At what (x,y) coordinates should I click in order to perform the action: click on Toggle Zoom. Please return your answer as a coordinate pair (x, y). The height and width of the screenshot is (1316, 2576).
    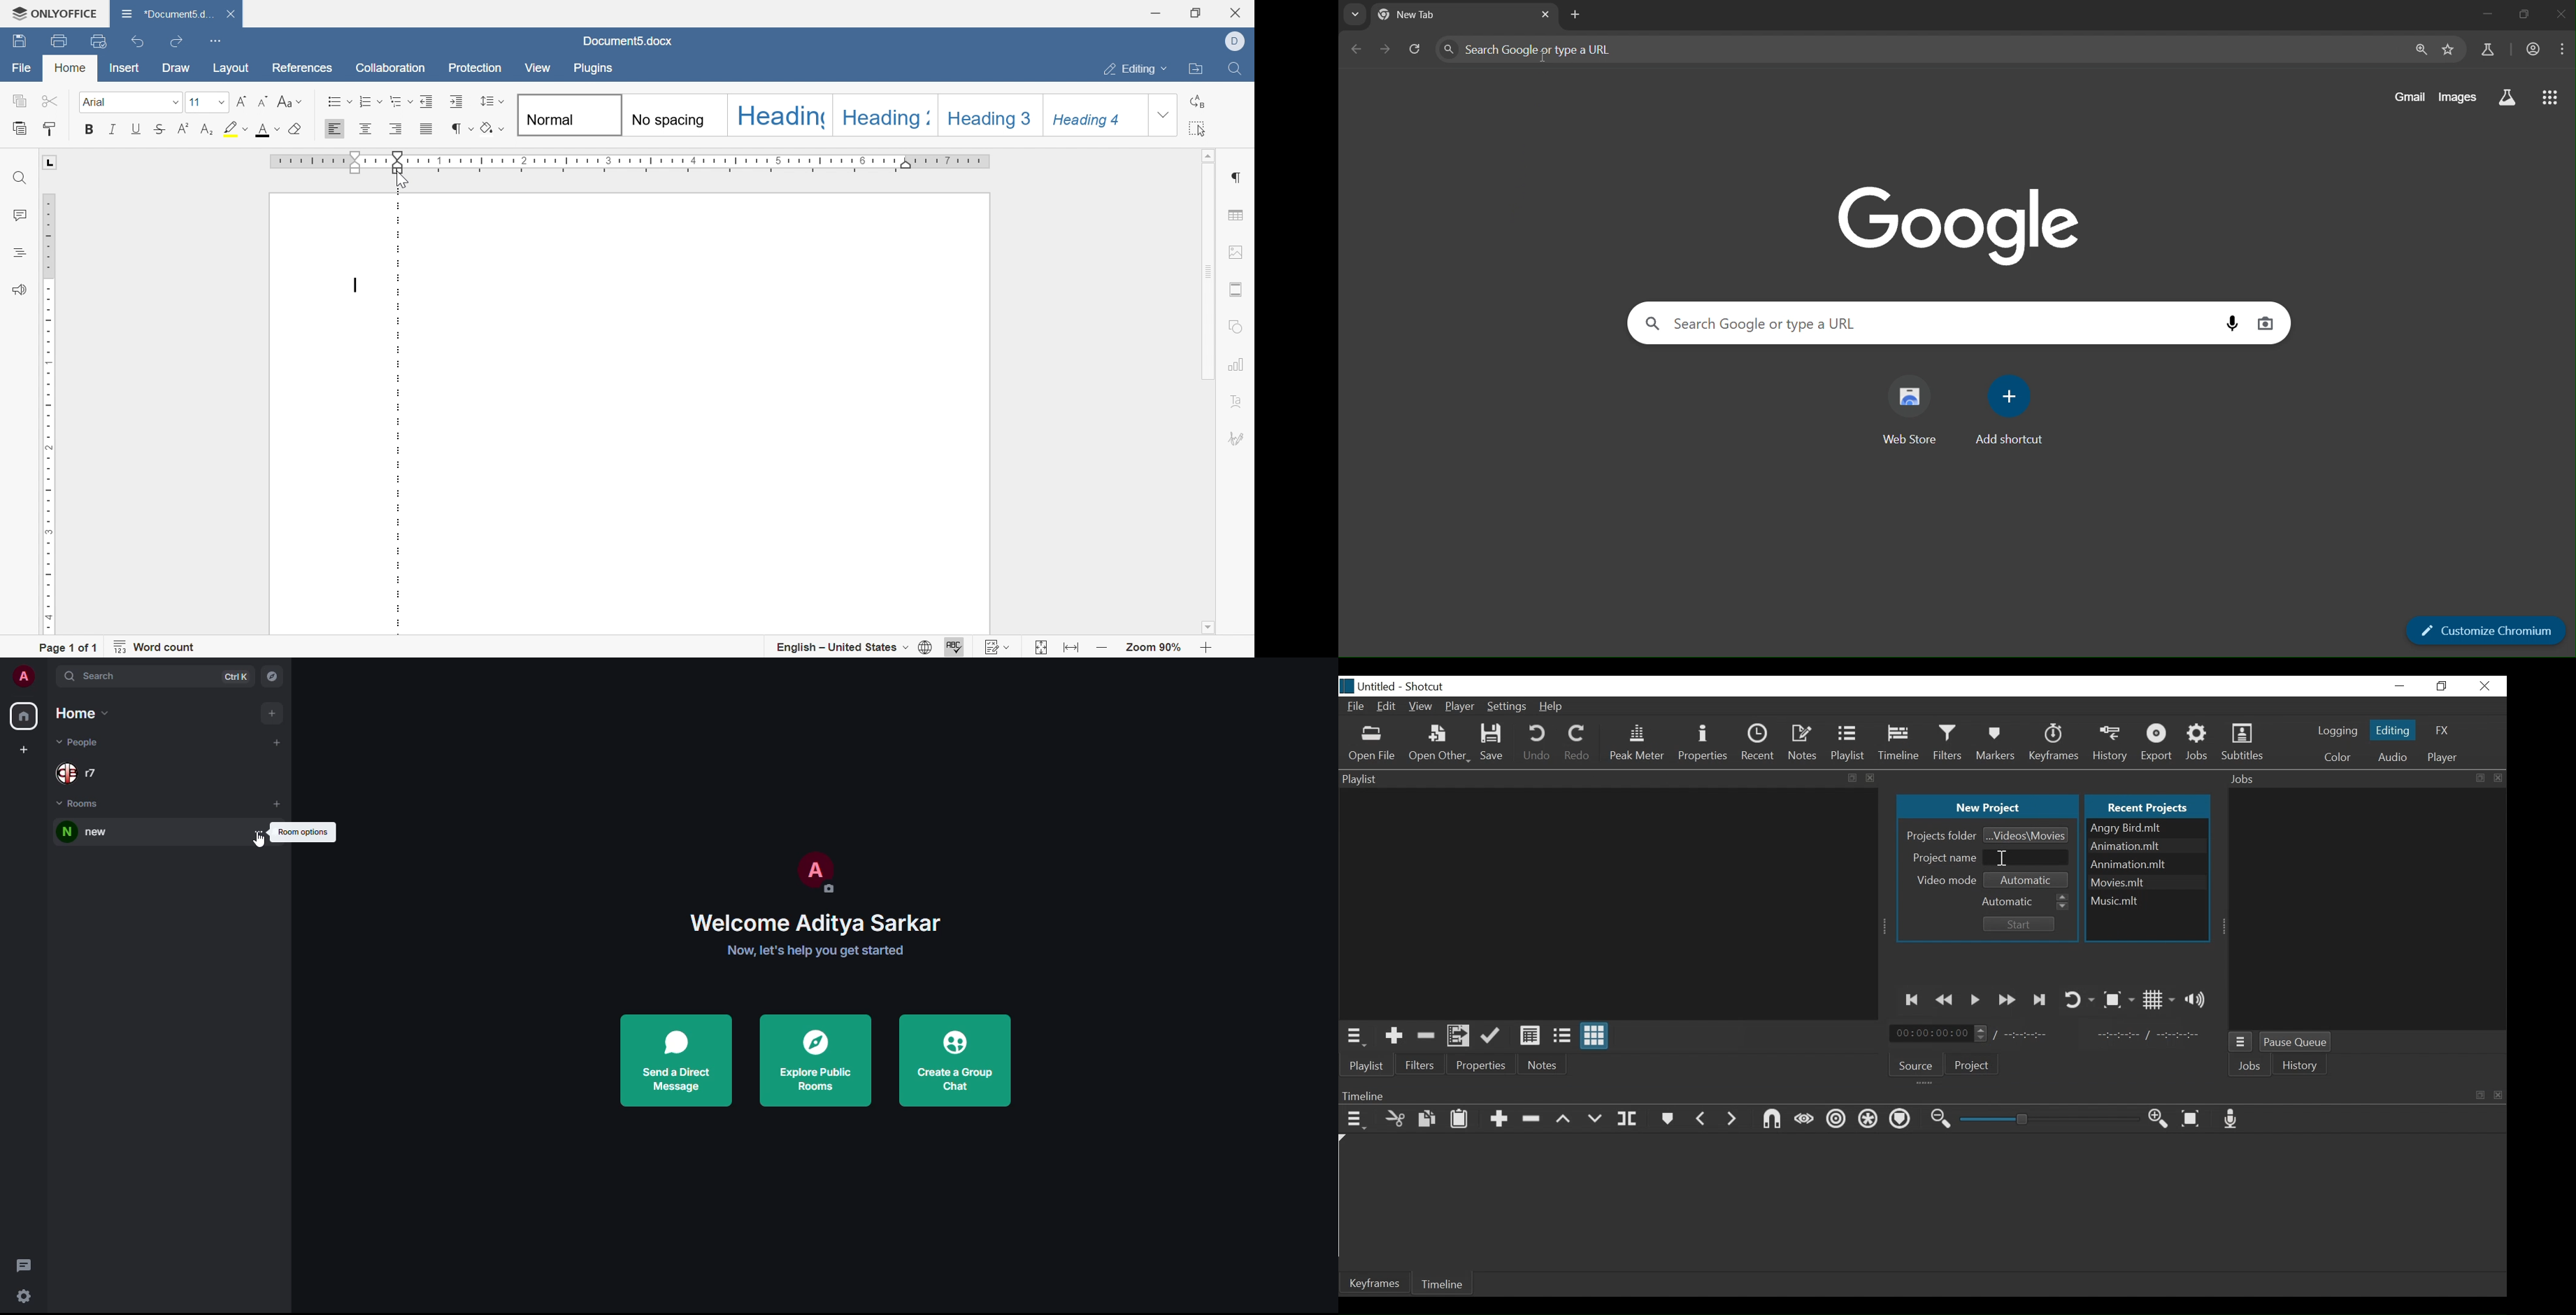
    Looking at the image, I should click on (2118, 1000).